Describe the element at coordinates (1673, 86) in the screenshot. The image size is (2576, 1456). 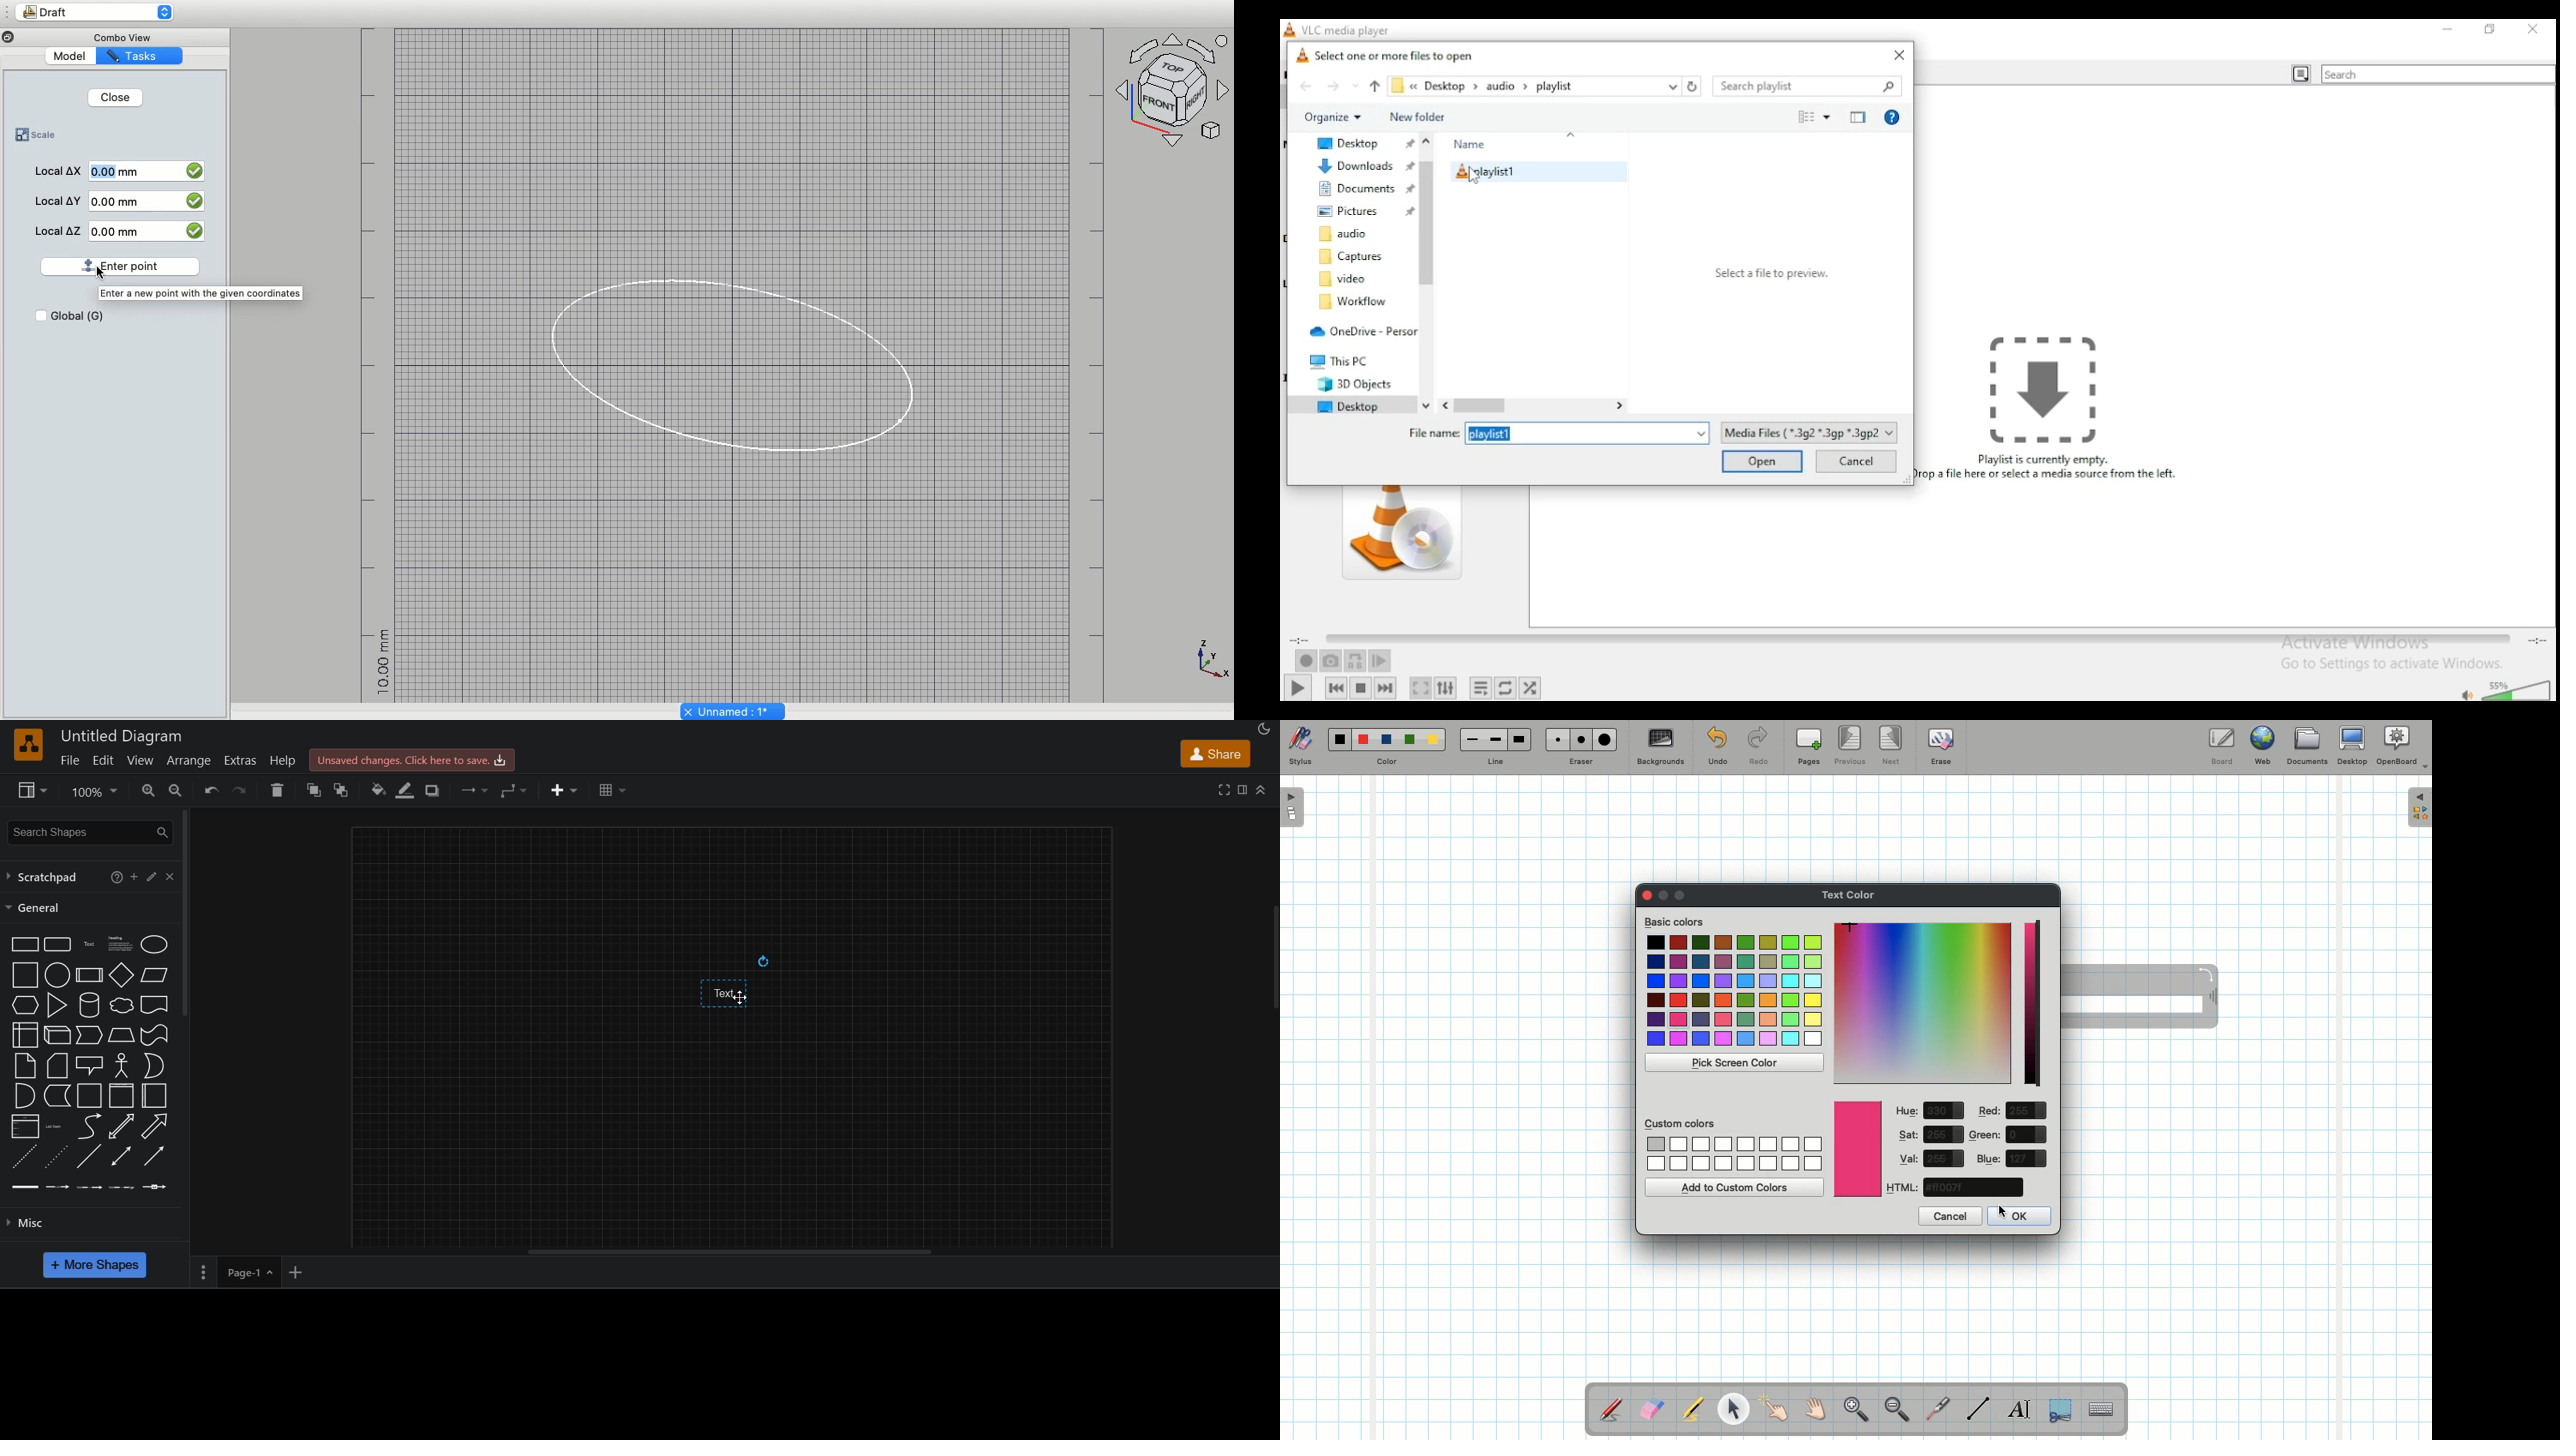
I see `recent locations` at that location.